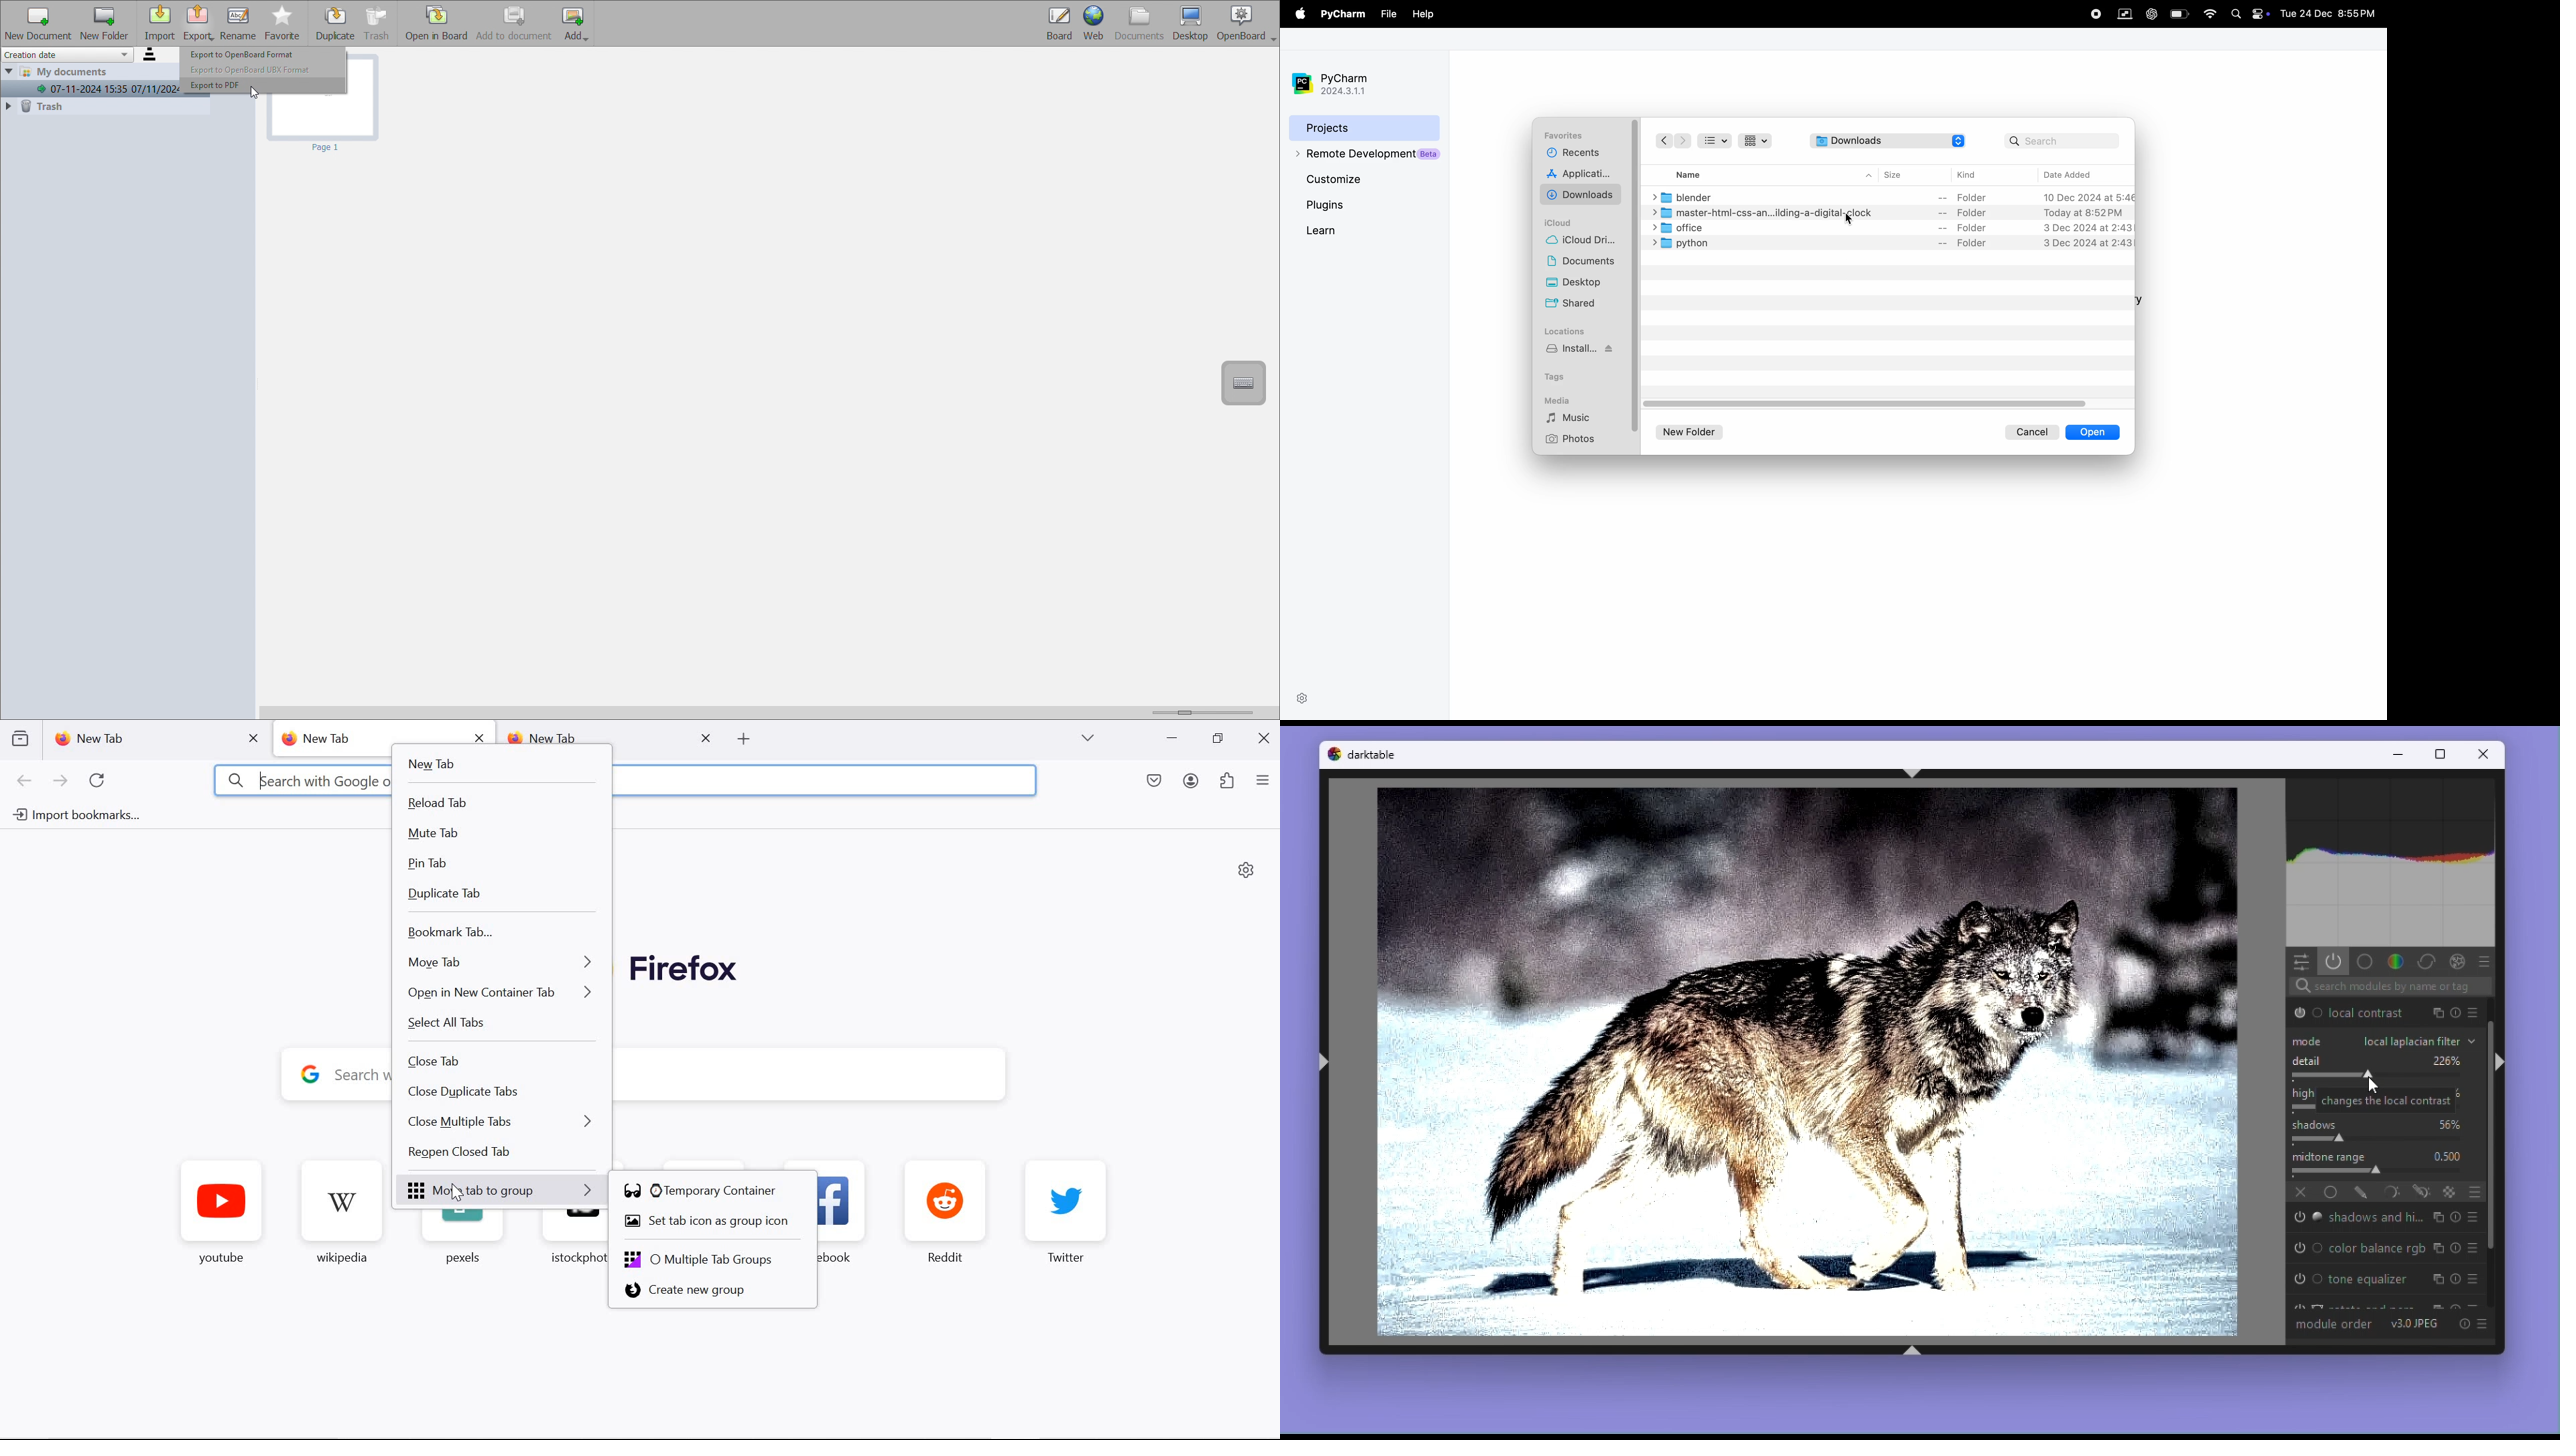 This screenshot has height=1456, width=2576. What do you see at coordinates (1140, 23) in the screenshot?
I see `documents` at bounding box center [1140, 23].